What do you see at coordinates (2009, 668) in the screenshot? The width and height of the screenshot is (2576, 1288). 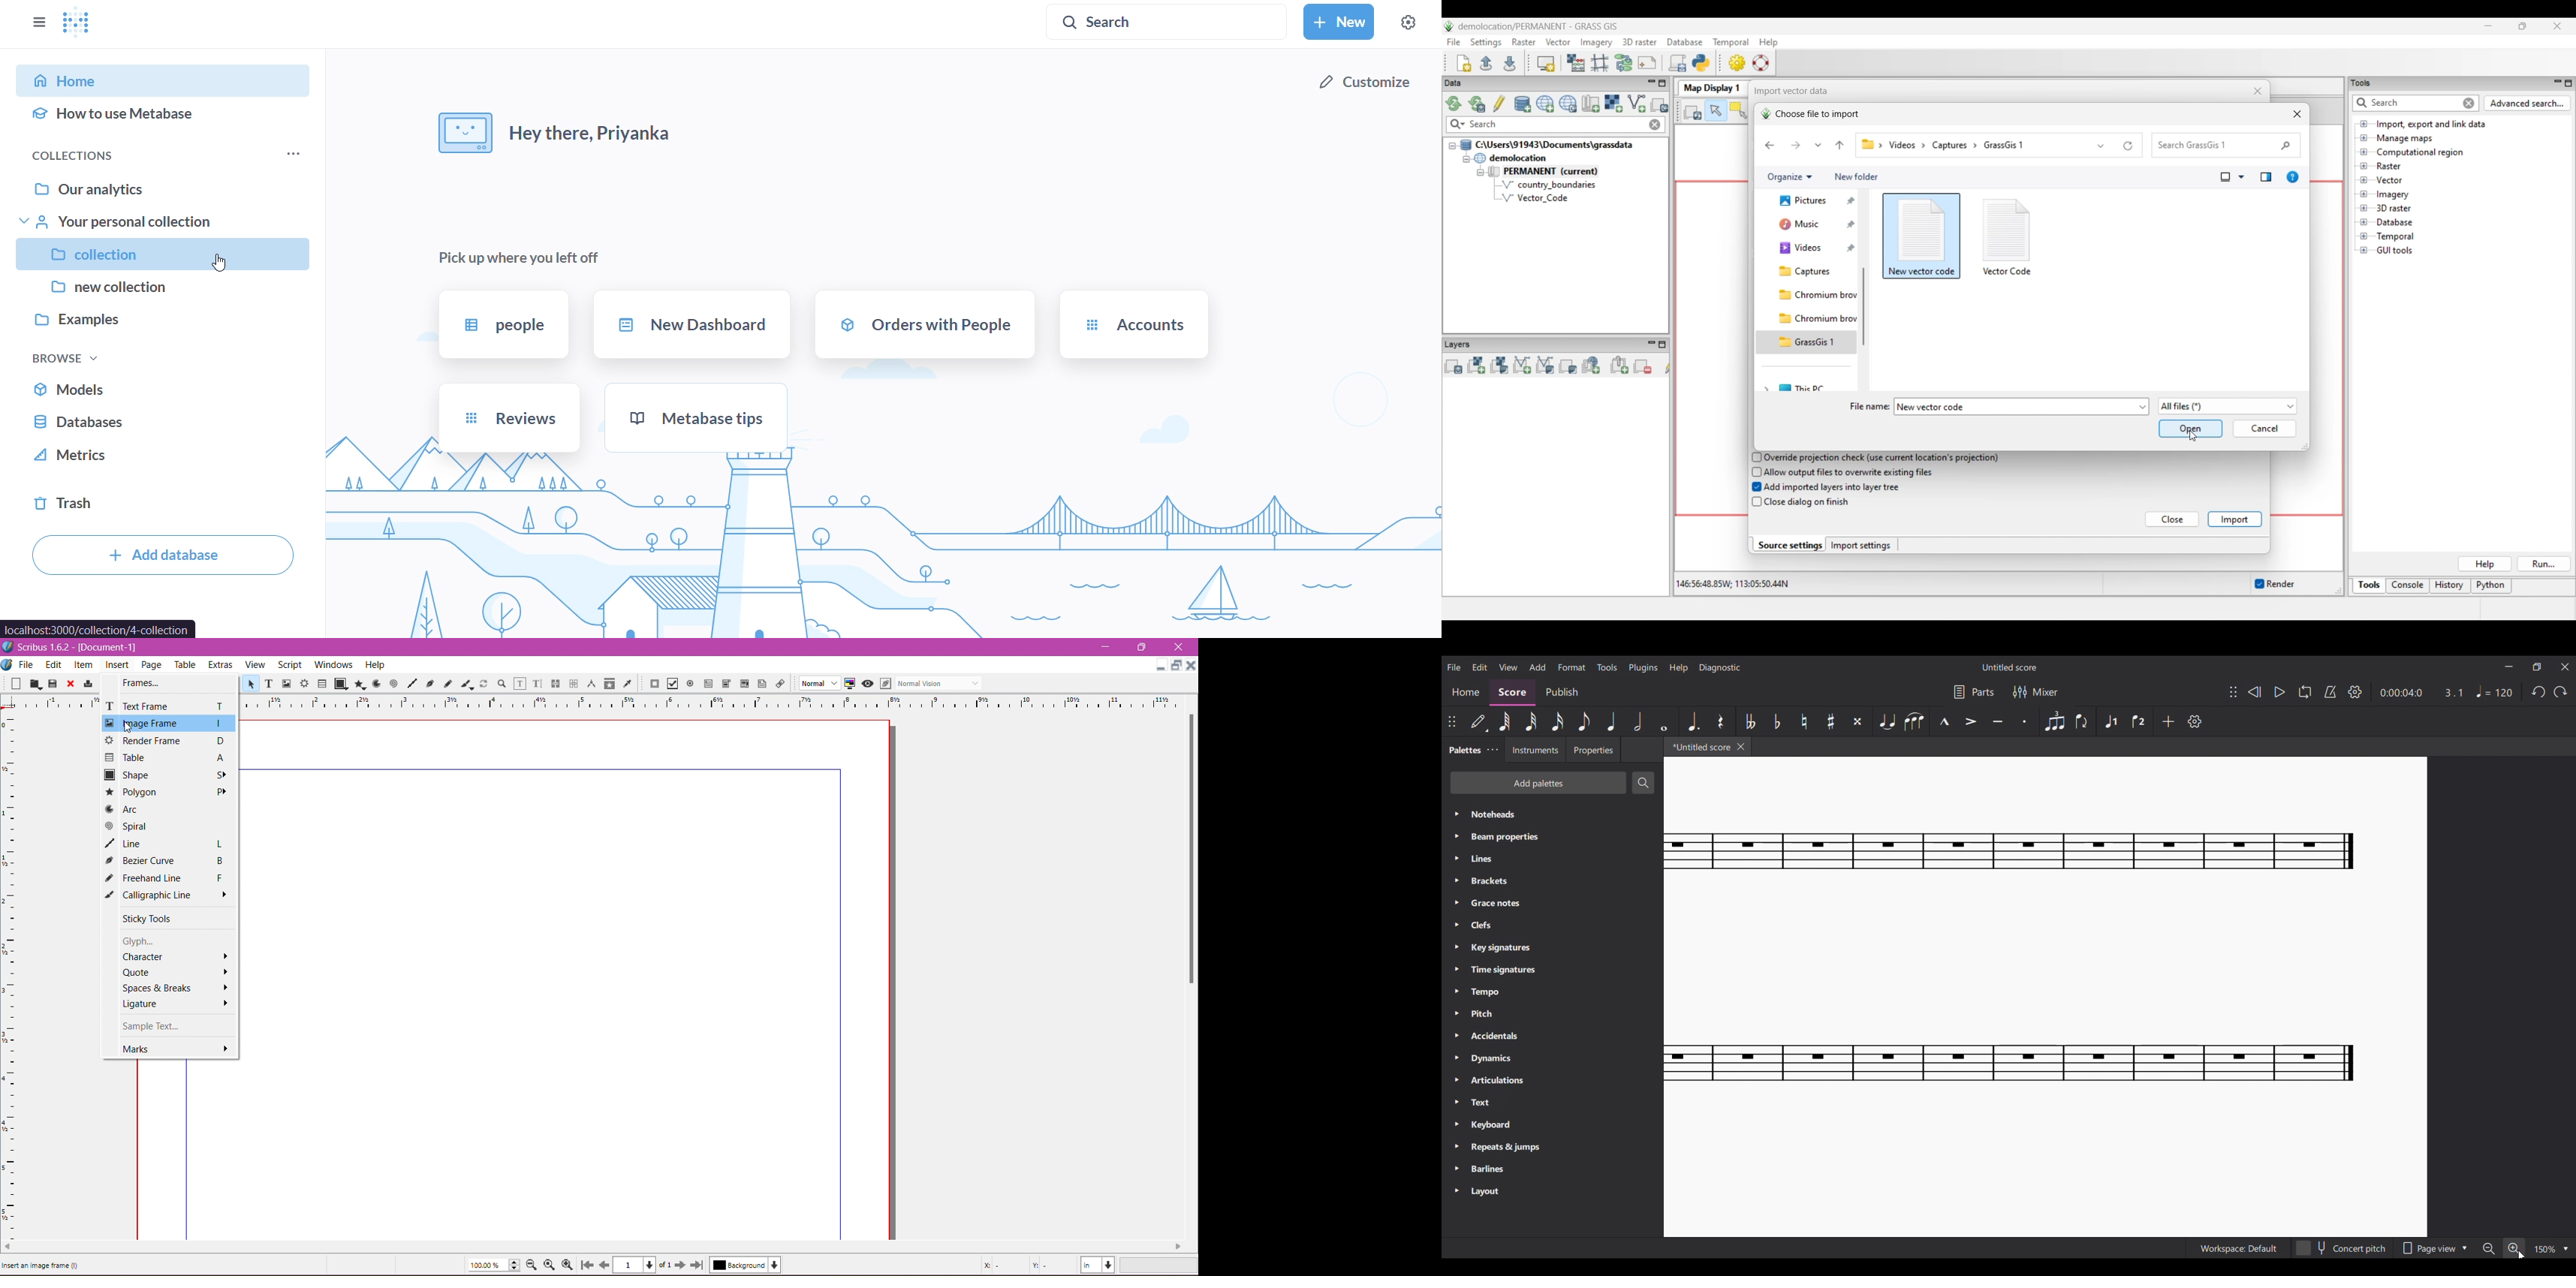 I see `Untitled score` at bounding box center [2009, 668].